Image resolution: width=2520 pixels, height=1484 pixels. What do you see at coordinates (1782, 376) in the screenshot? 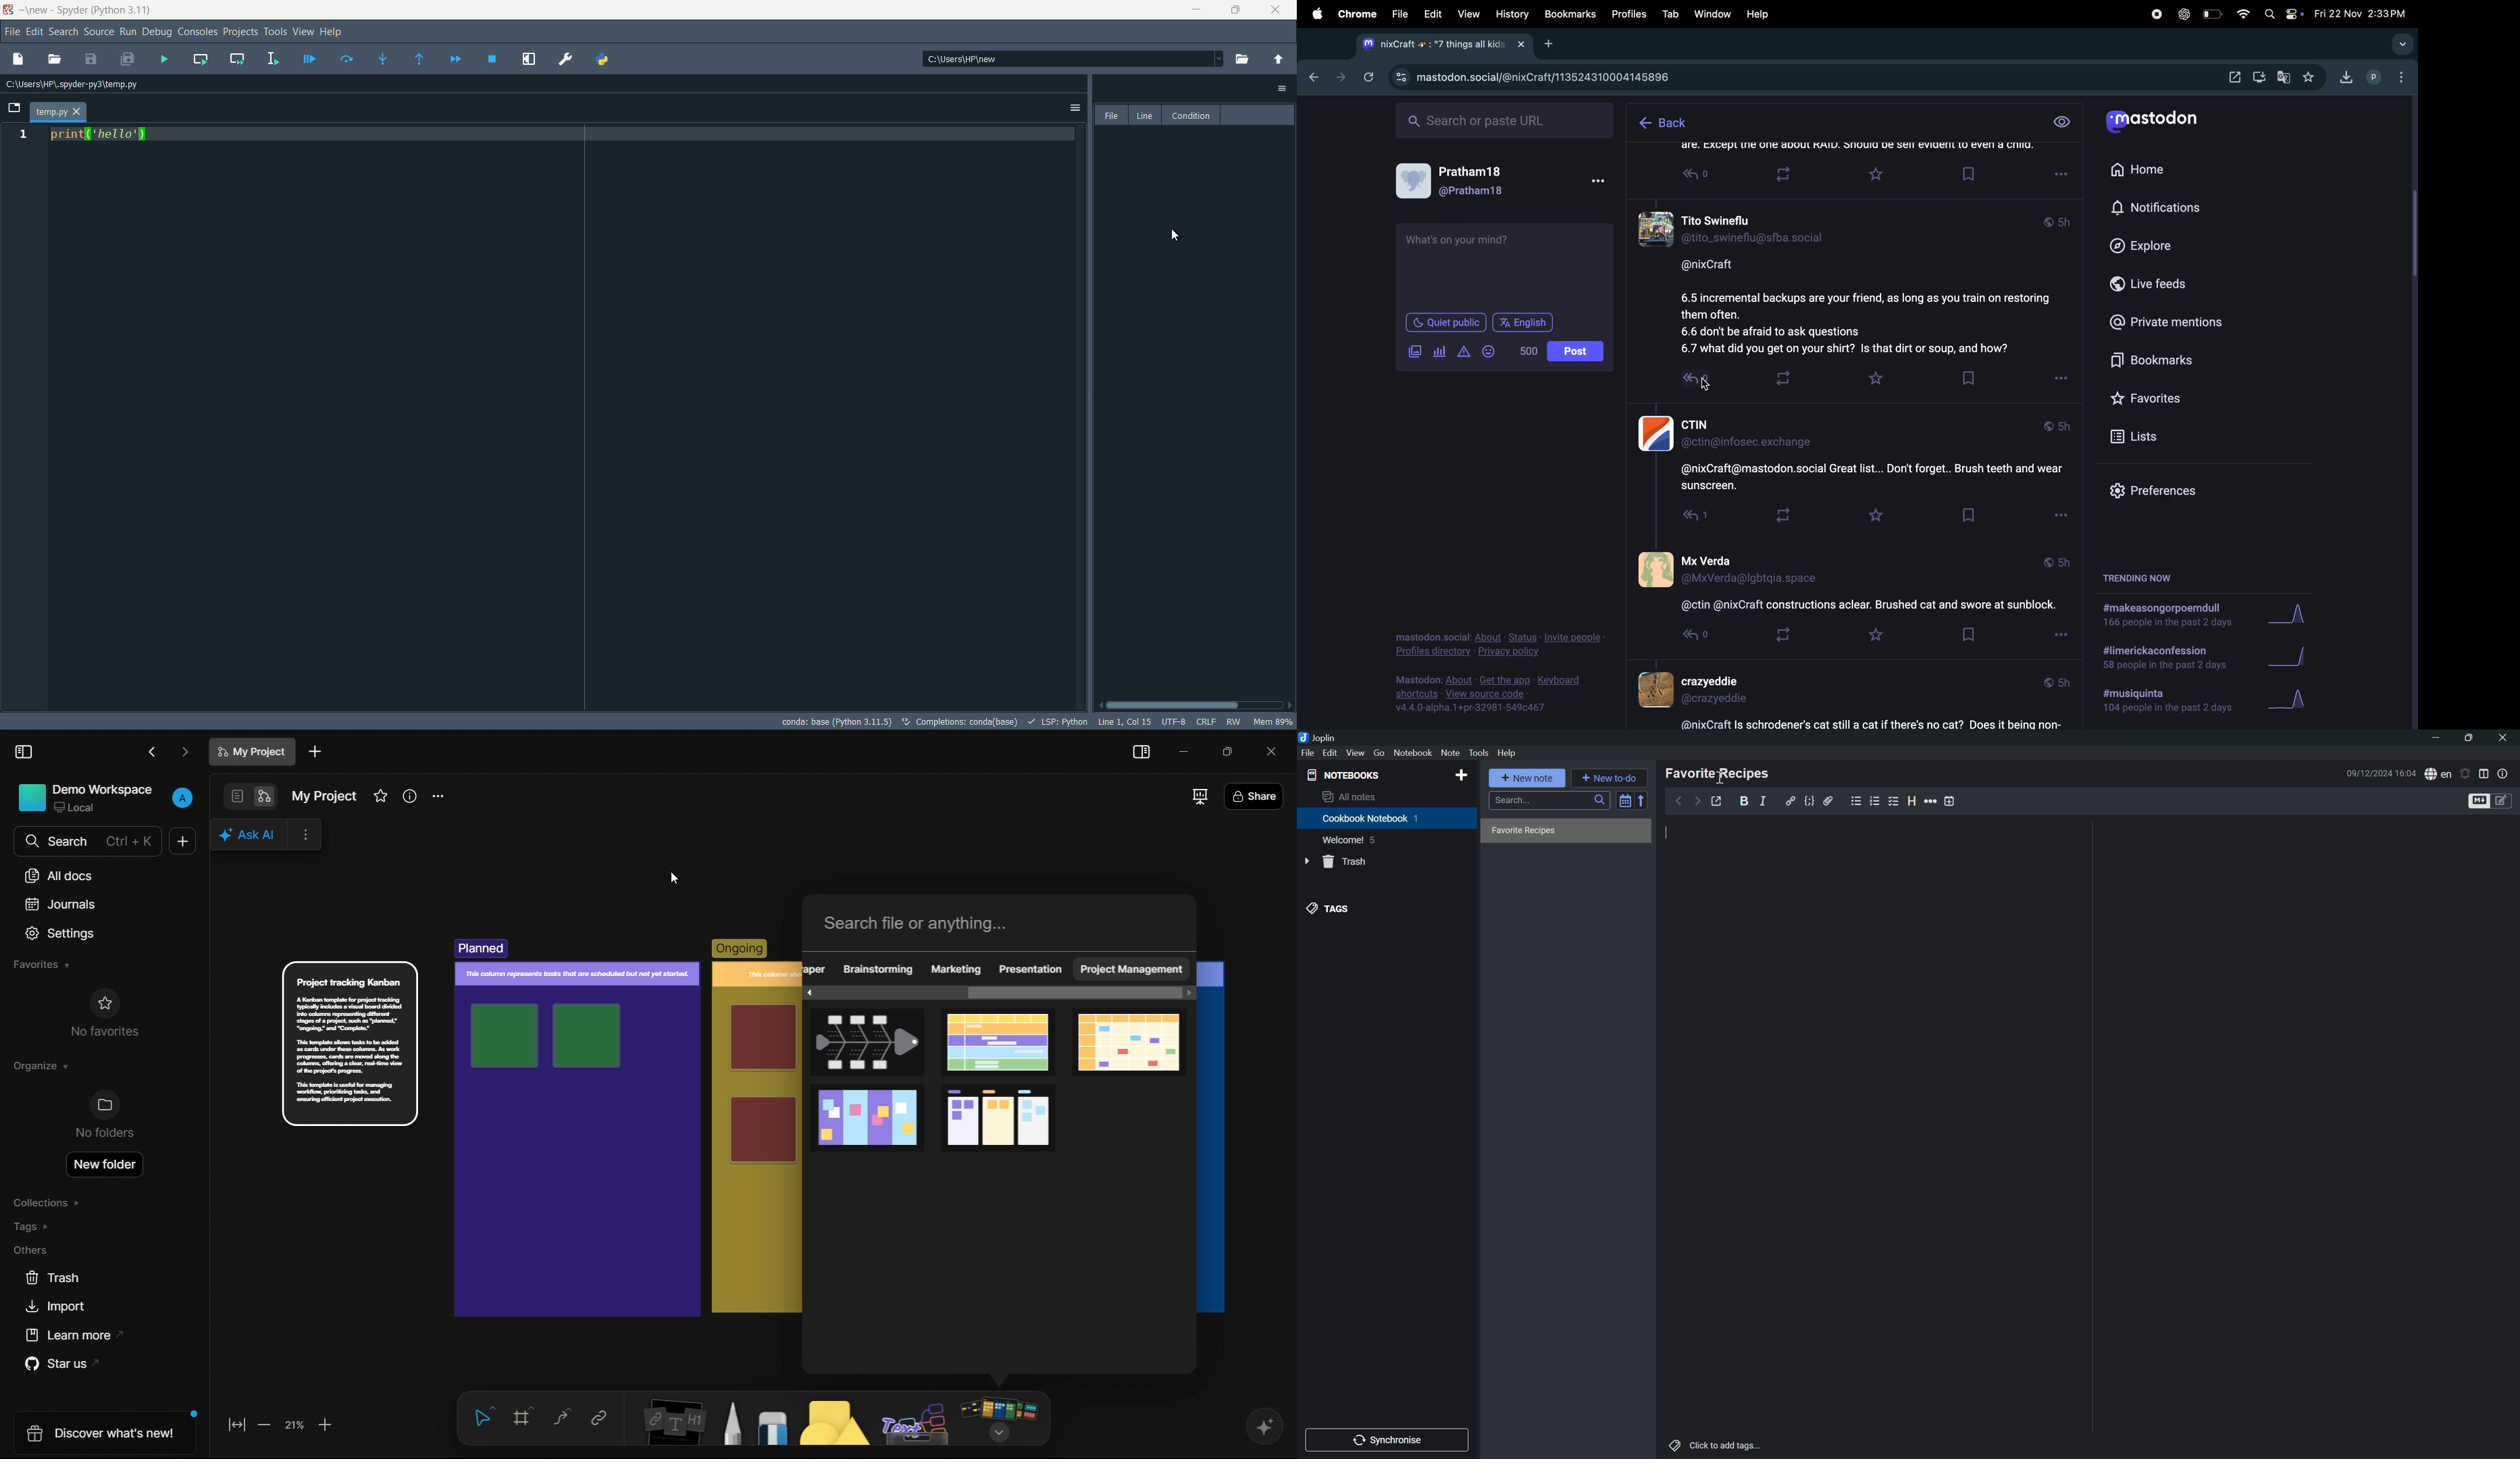
I see `loop` at bounding box center [1782, 376].